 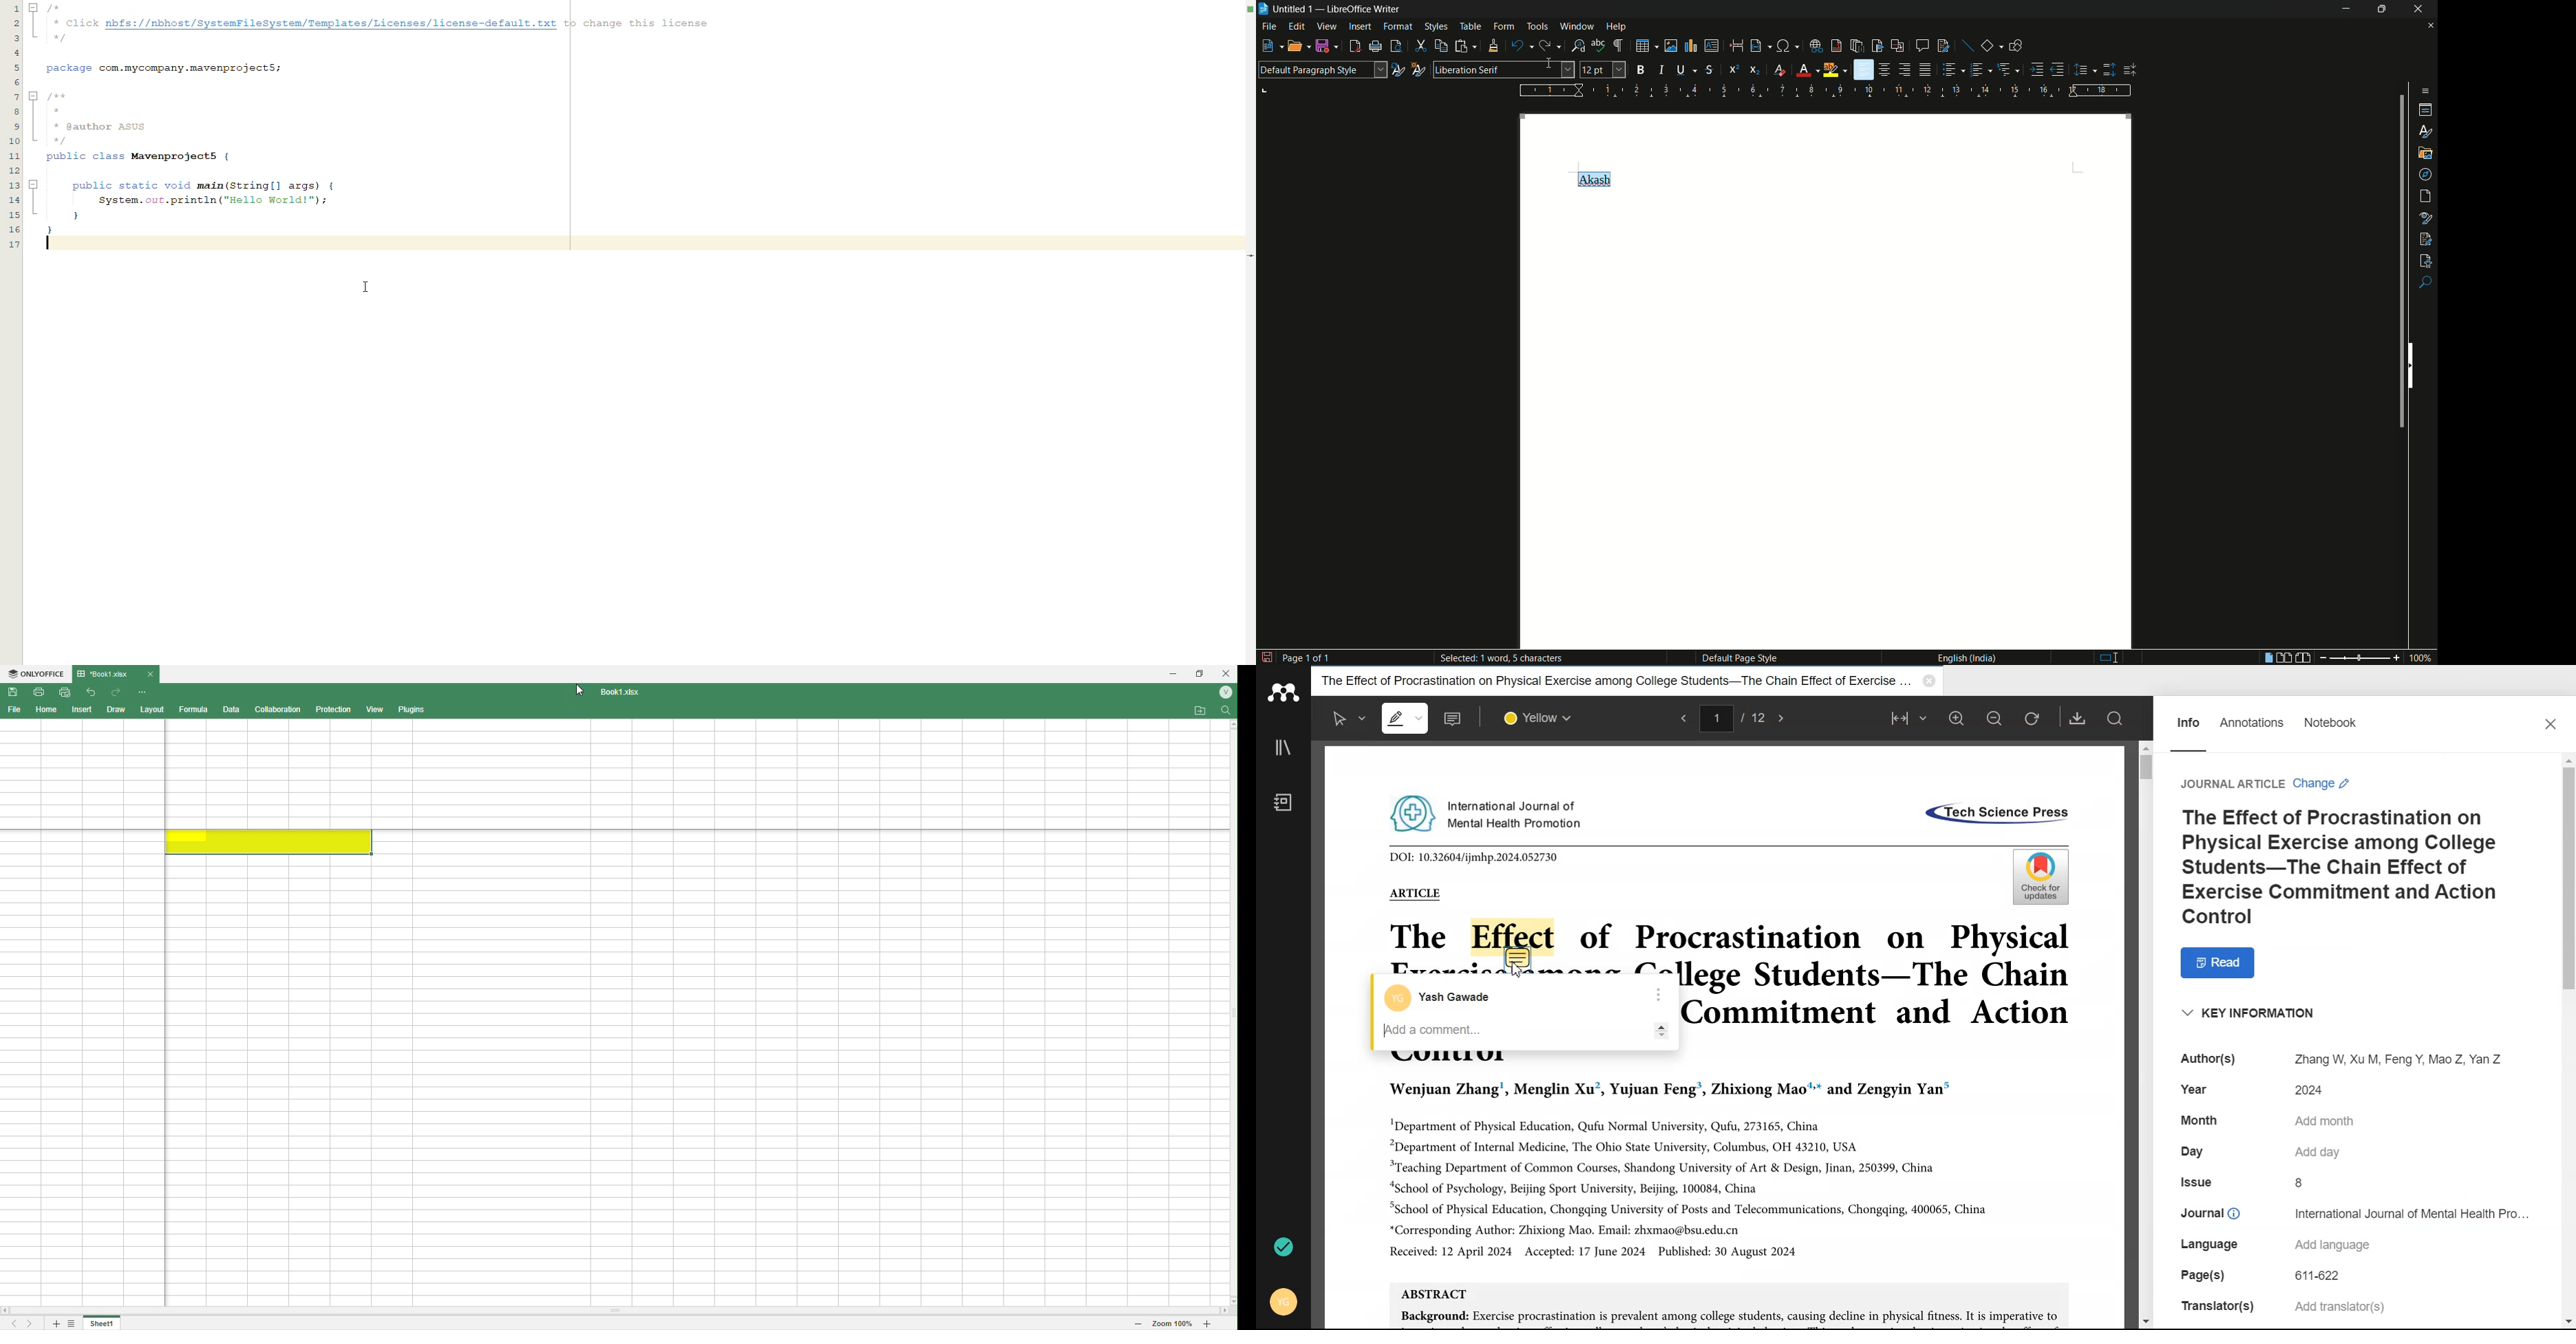 I want to click on view menu, so click(x=1327, y=26).